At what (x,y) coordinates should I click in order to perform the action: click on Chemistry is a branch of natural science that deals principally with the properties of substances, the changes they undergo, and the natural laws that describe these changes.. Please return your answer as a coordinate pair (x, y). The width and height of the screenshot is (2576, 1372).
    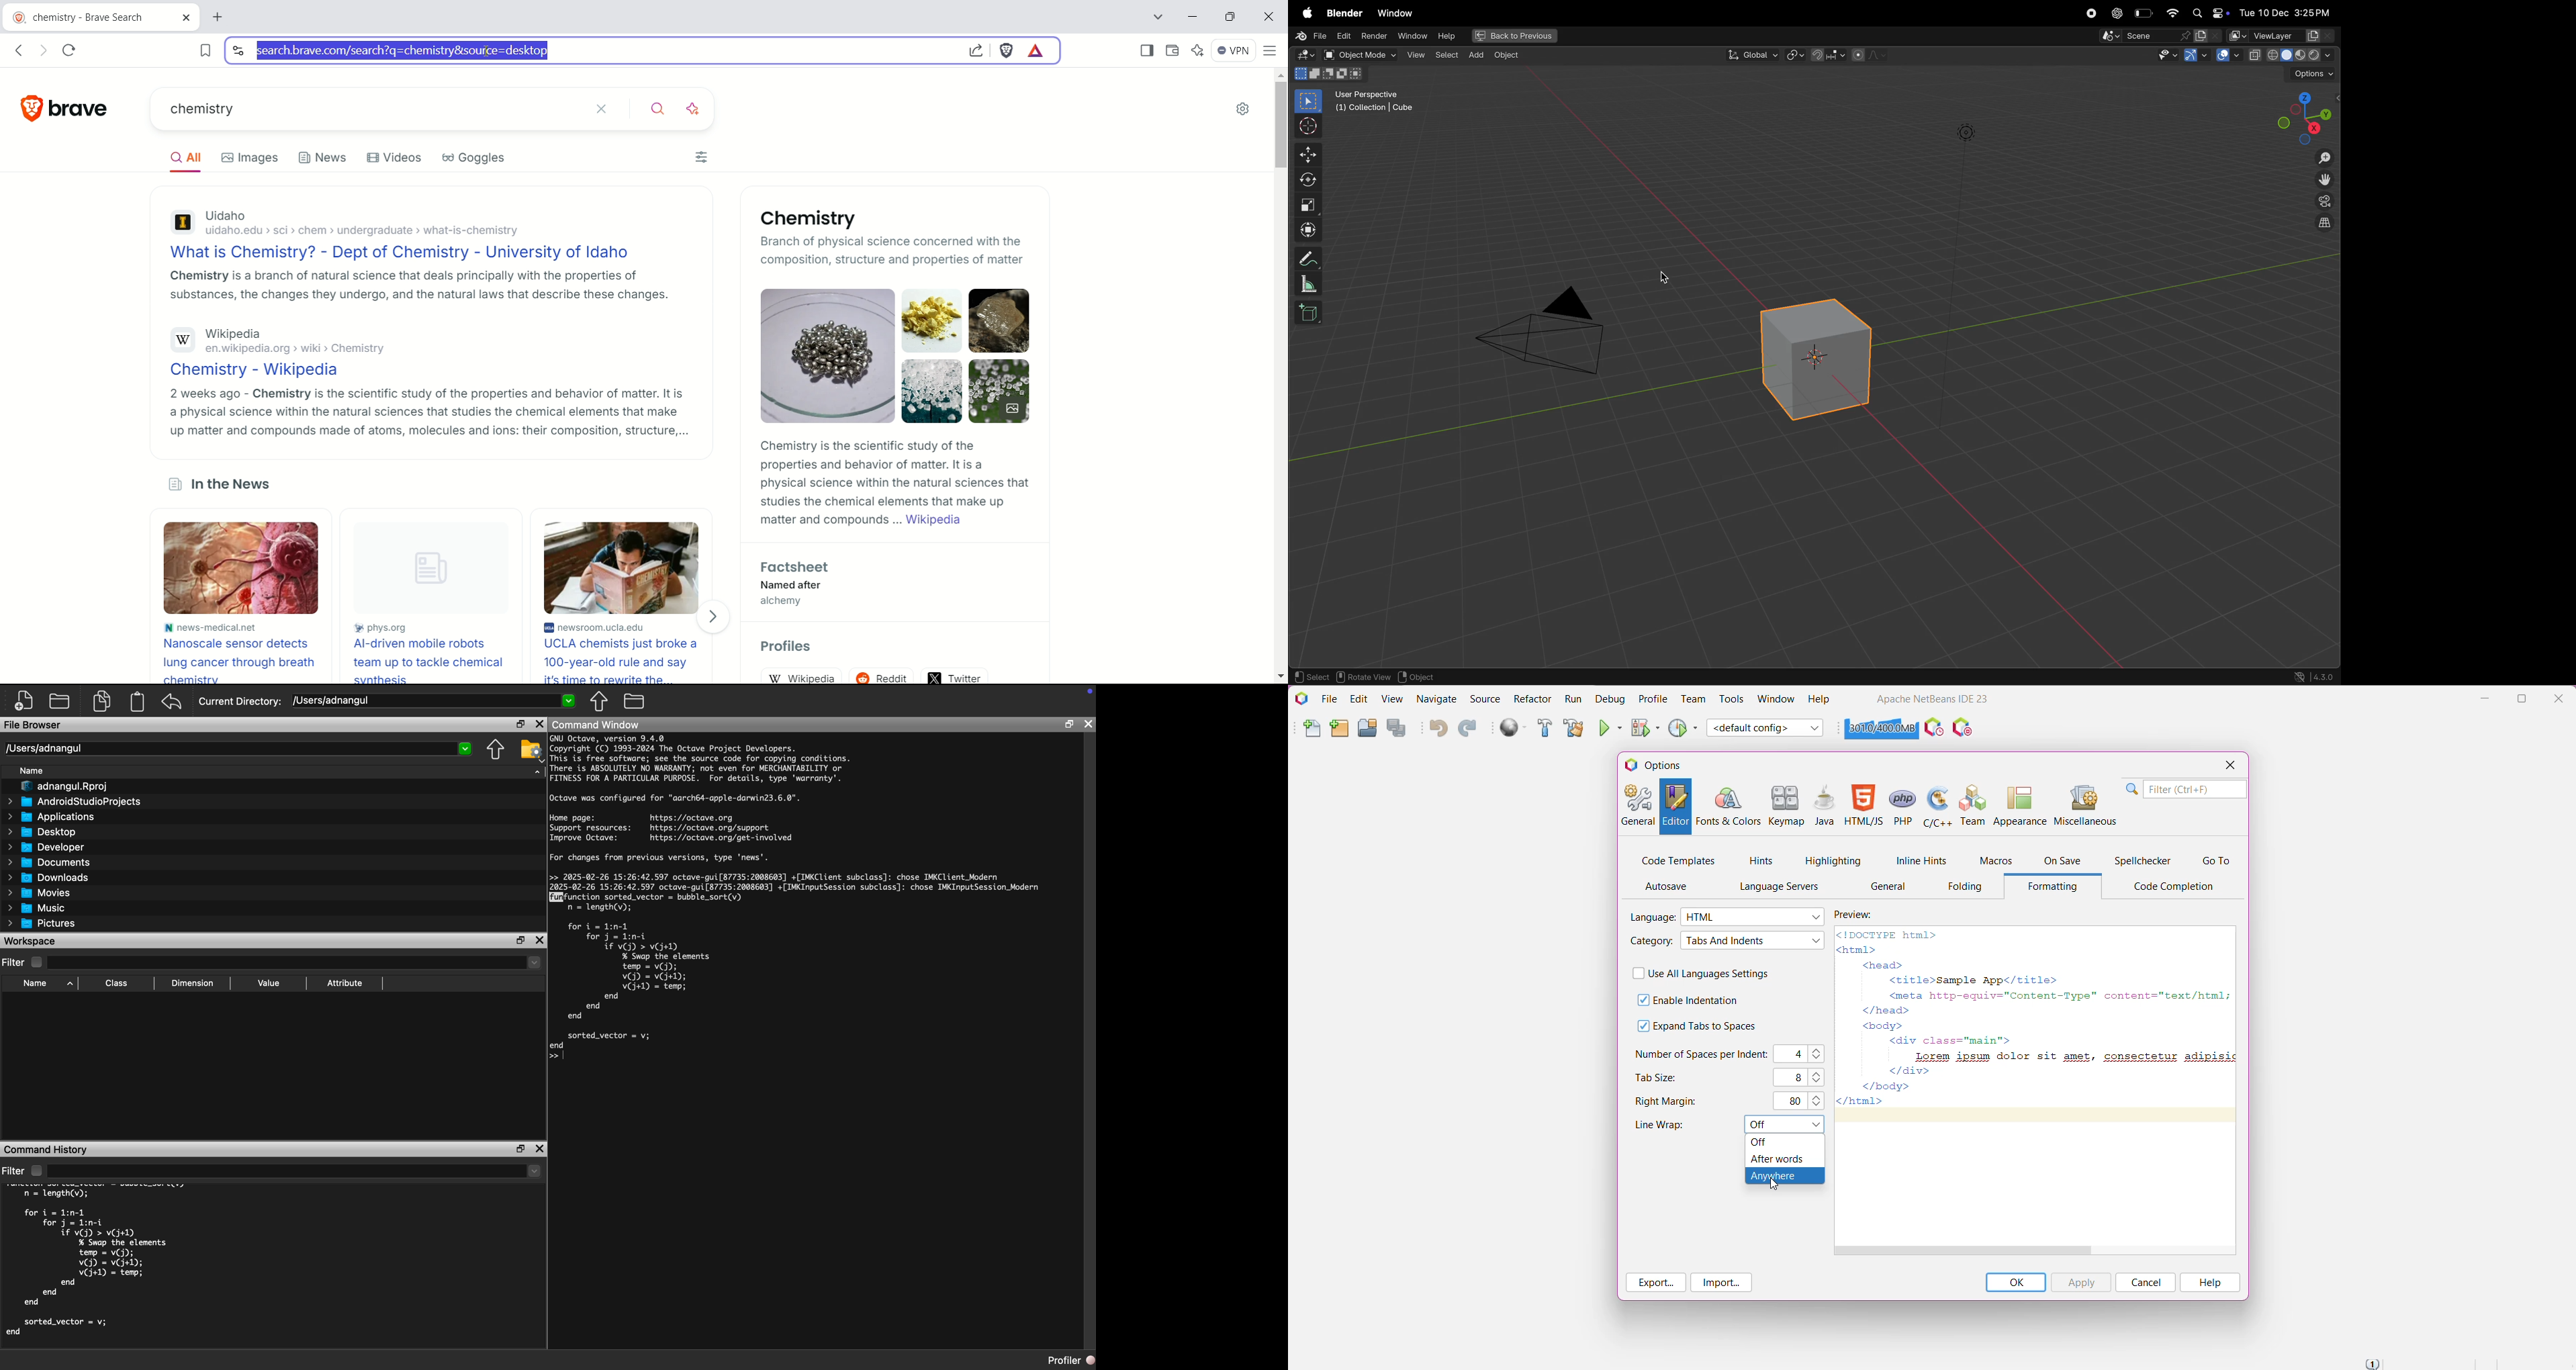
    Looking at the image, I should click on (416, 284).